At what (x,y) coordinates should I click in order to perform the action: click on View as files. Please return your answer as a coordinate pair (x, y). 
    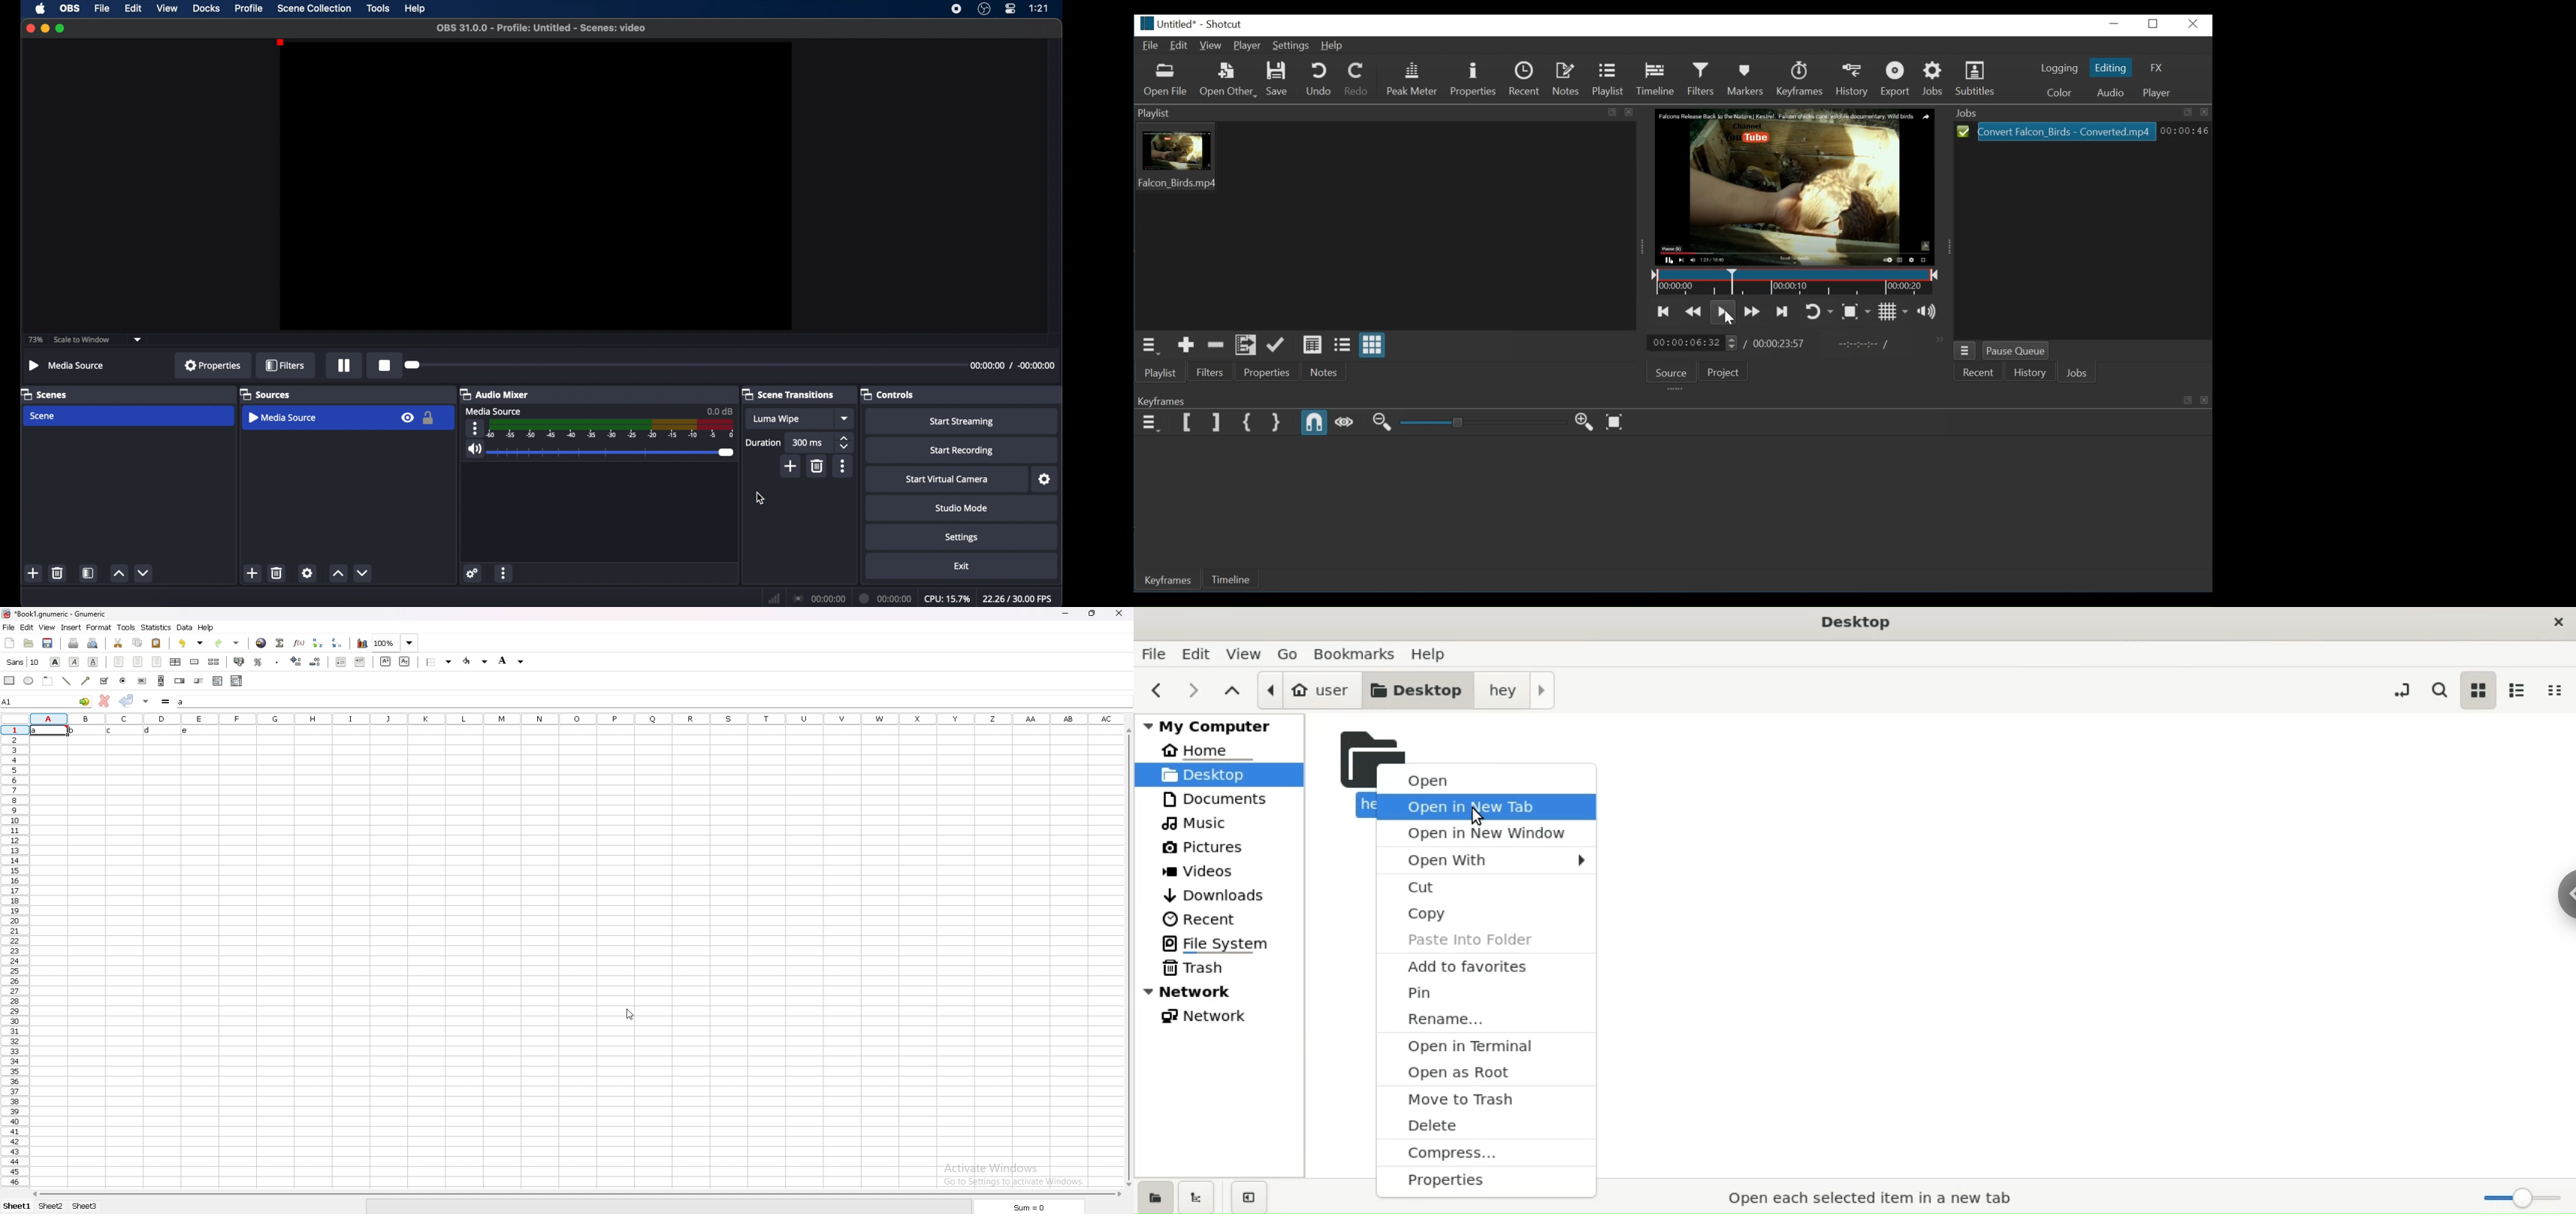
    Looking at the image, I should click on (1342, 345).